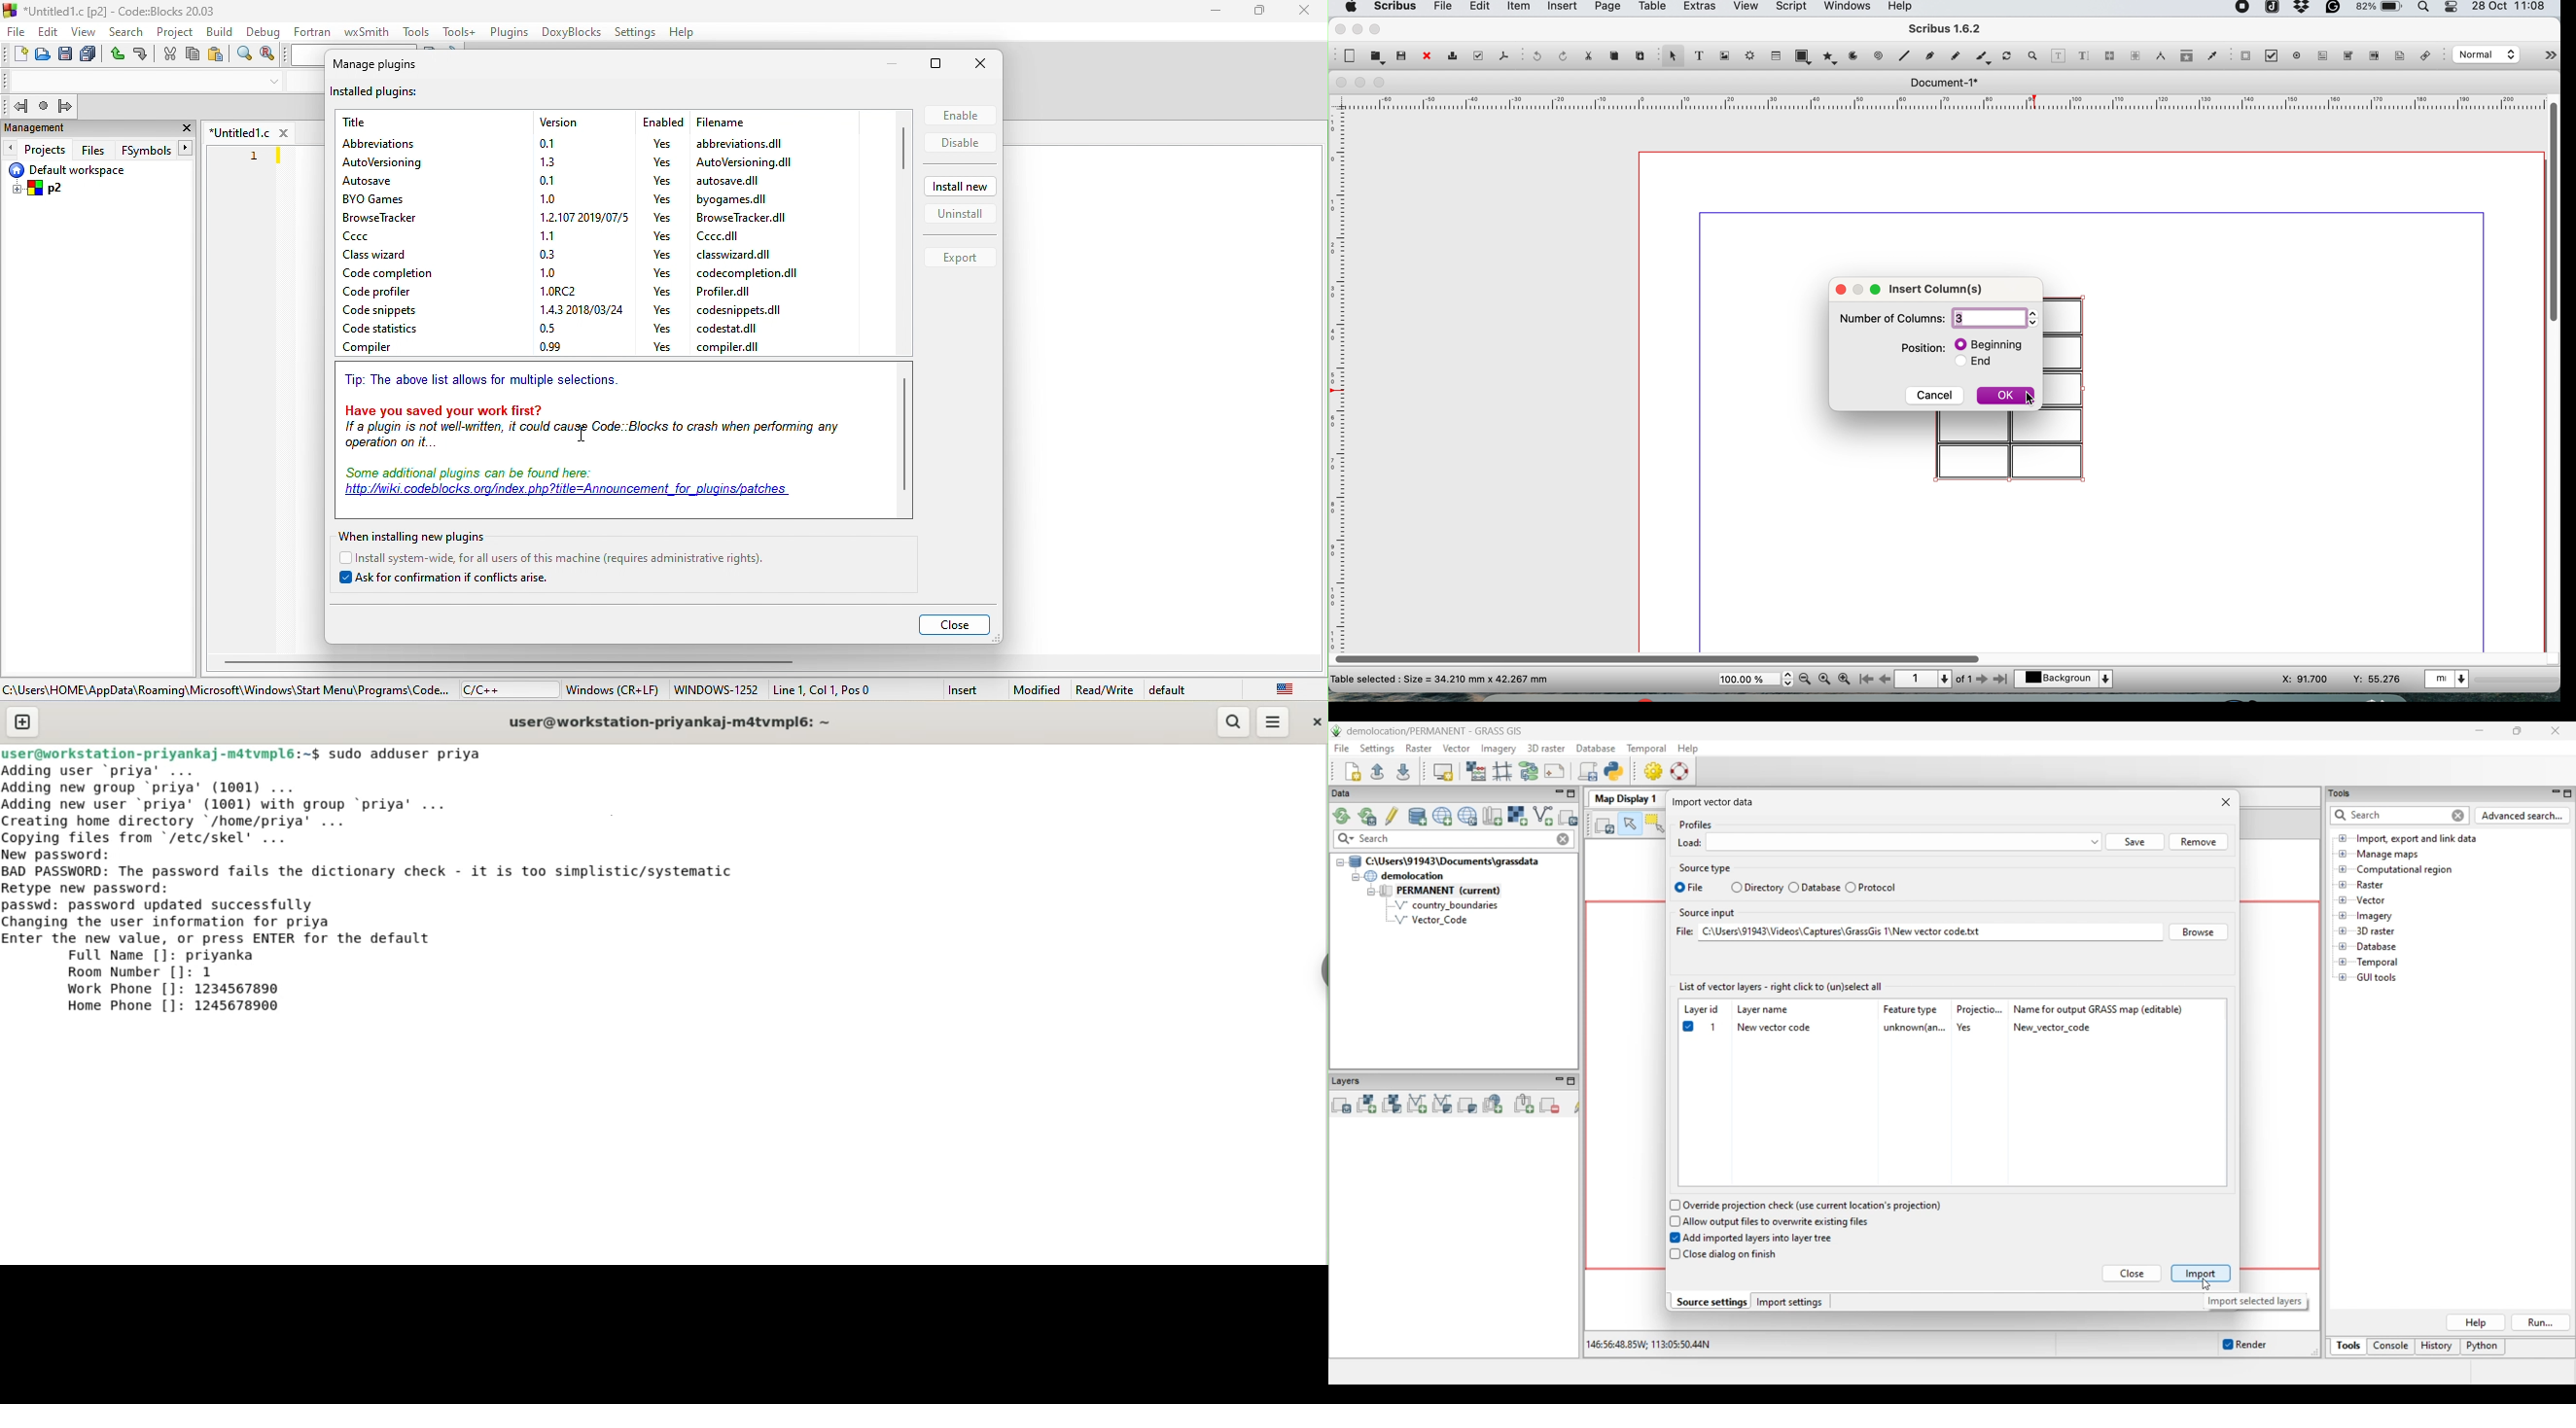 The image size is (2576, 1428). What do you see at coordinates (40, 190) in the screenshot?
I see `p2` at bounding box center [40, 190].